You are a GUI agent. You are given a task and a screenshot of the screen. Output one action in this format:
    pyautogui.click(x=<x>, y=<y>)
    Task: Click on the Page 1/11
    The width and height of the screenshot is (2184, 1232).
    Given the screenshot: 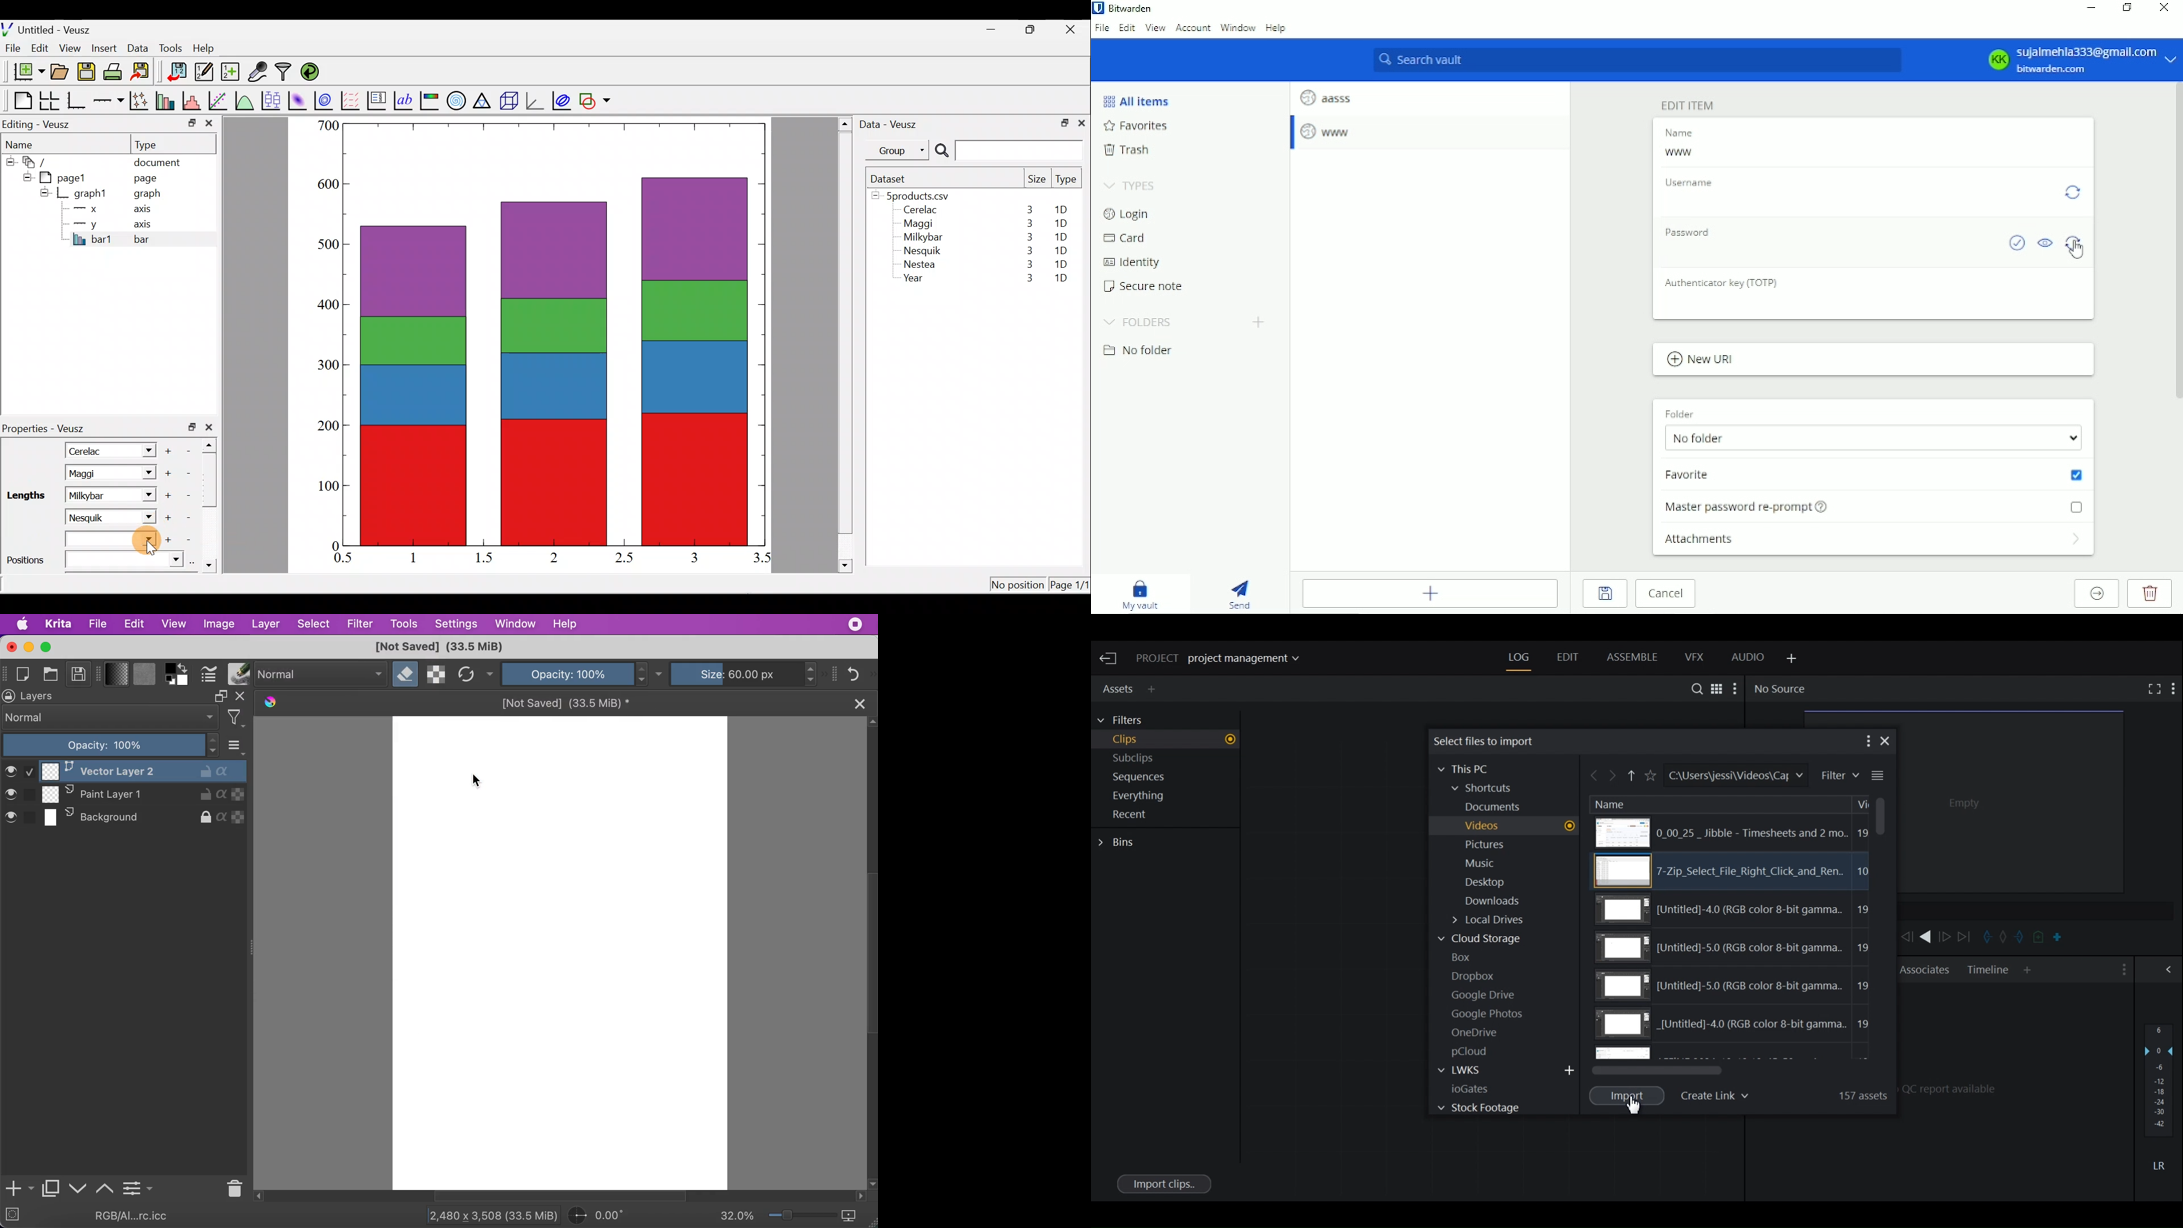 What is the action you would take?
    pyautogui.click(x=1072, y=587)
    